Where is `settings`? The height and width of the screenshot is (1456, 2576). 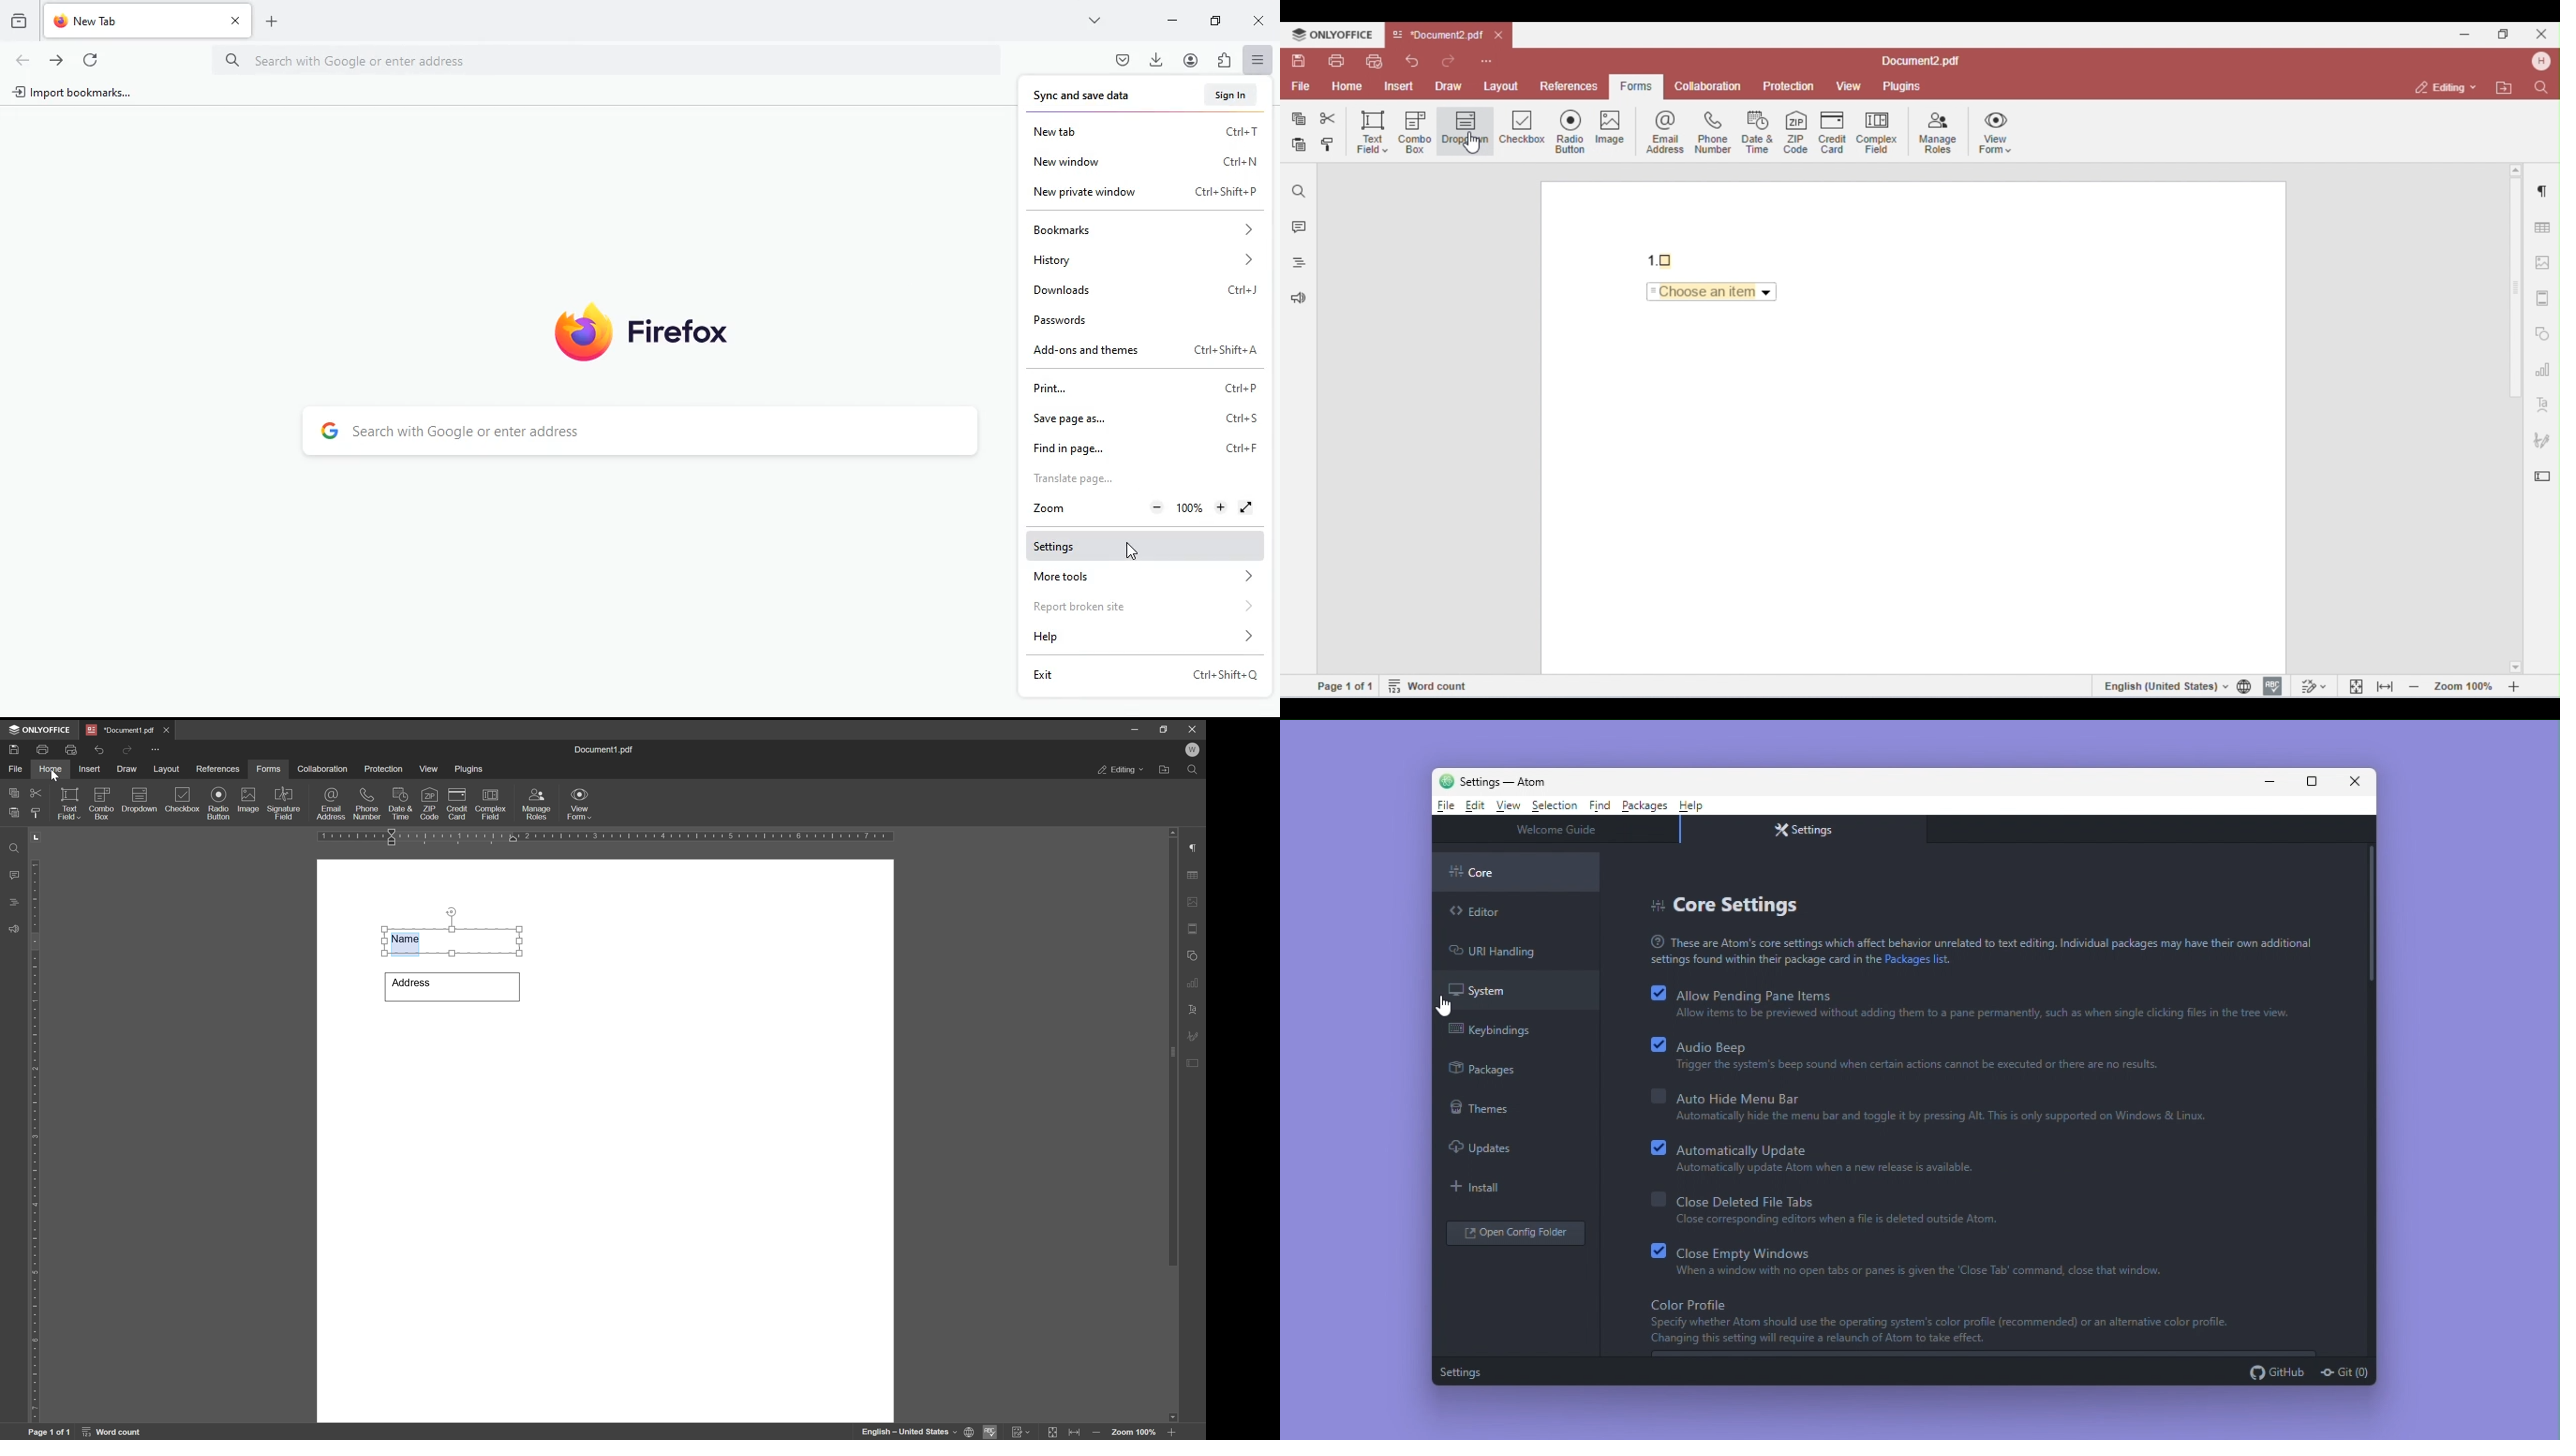 settings is located at coordinates (1152, 546).